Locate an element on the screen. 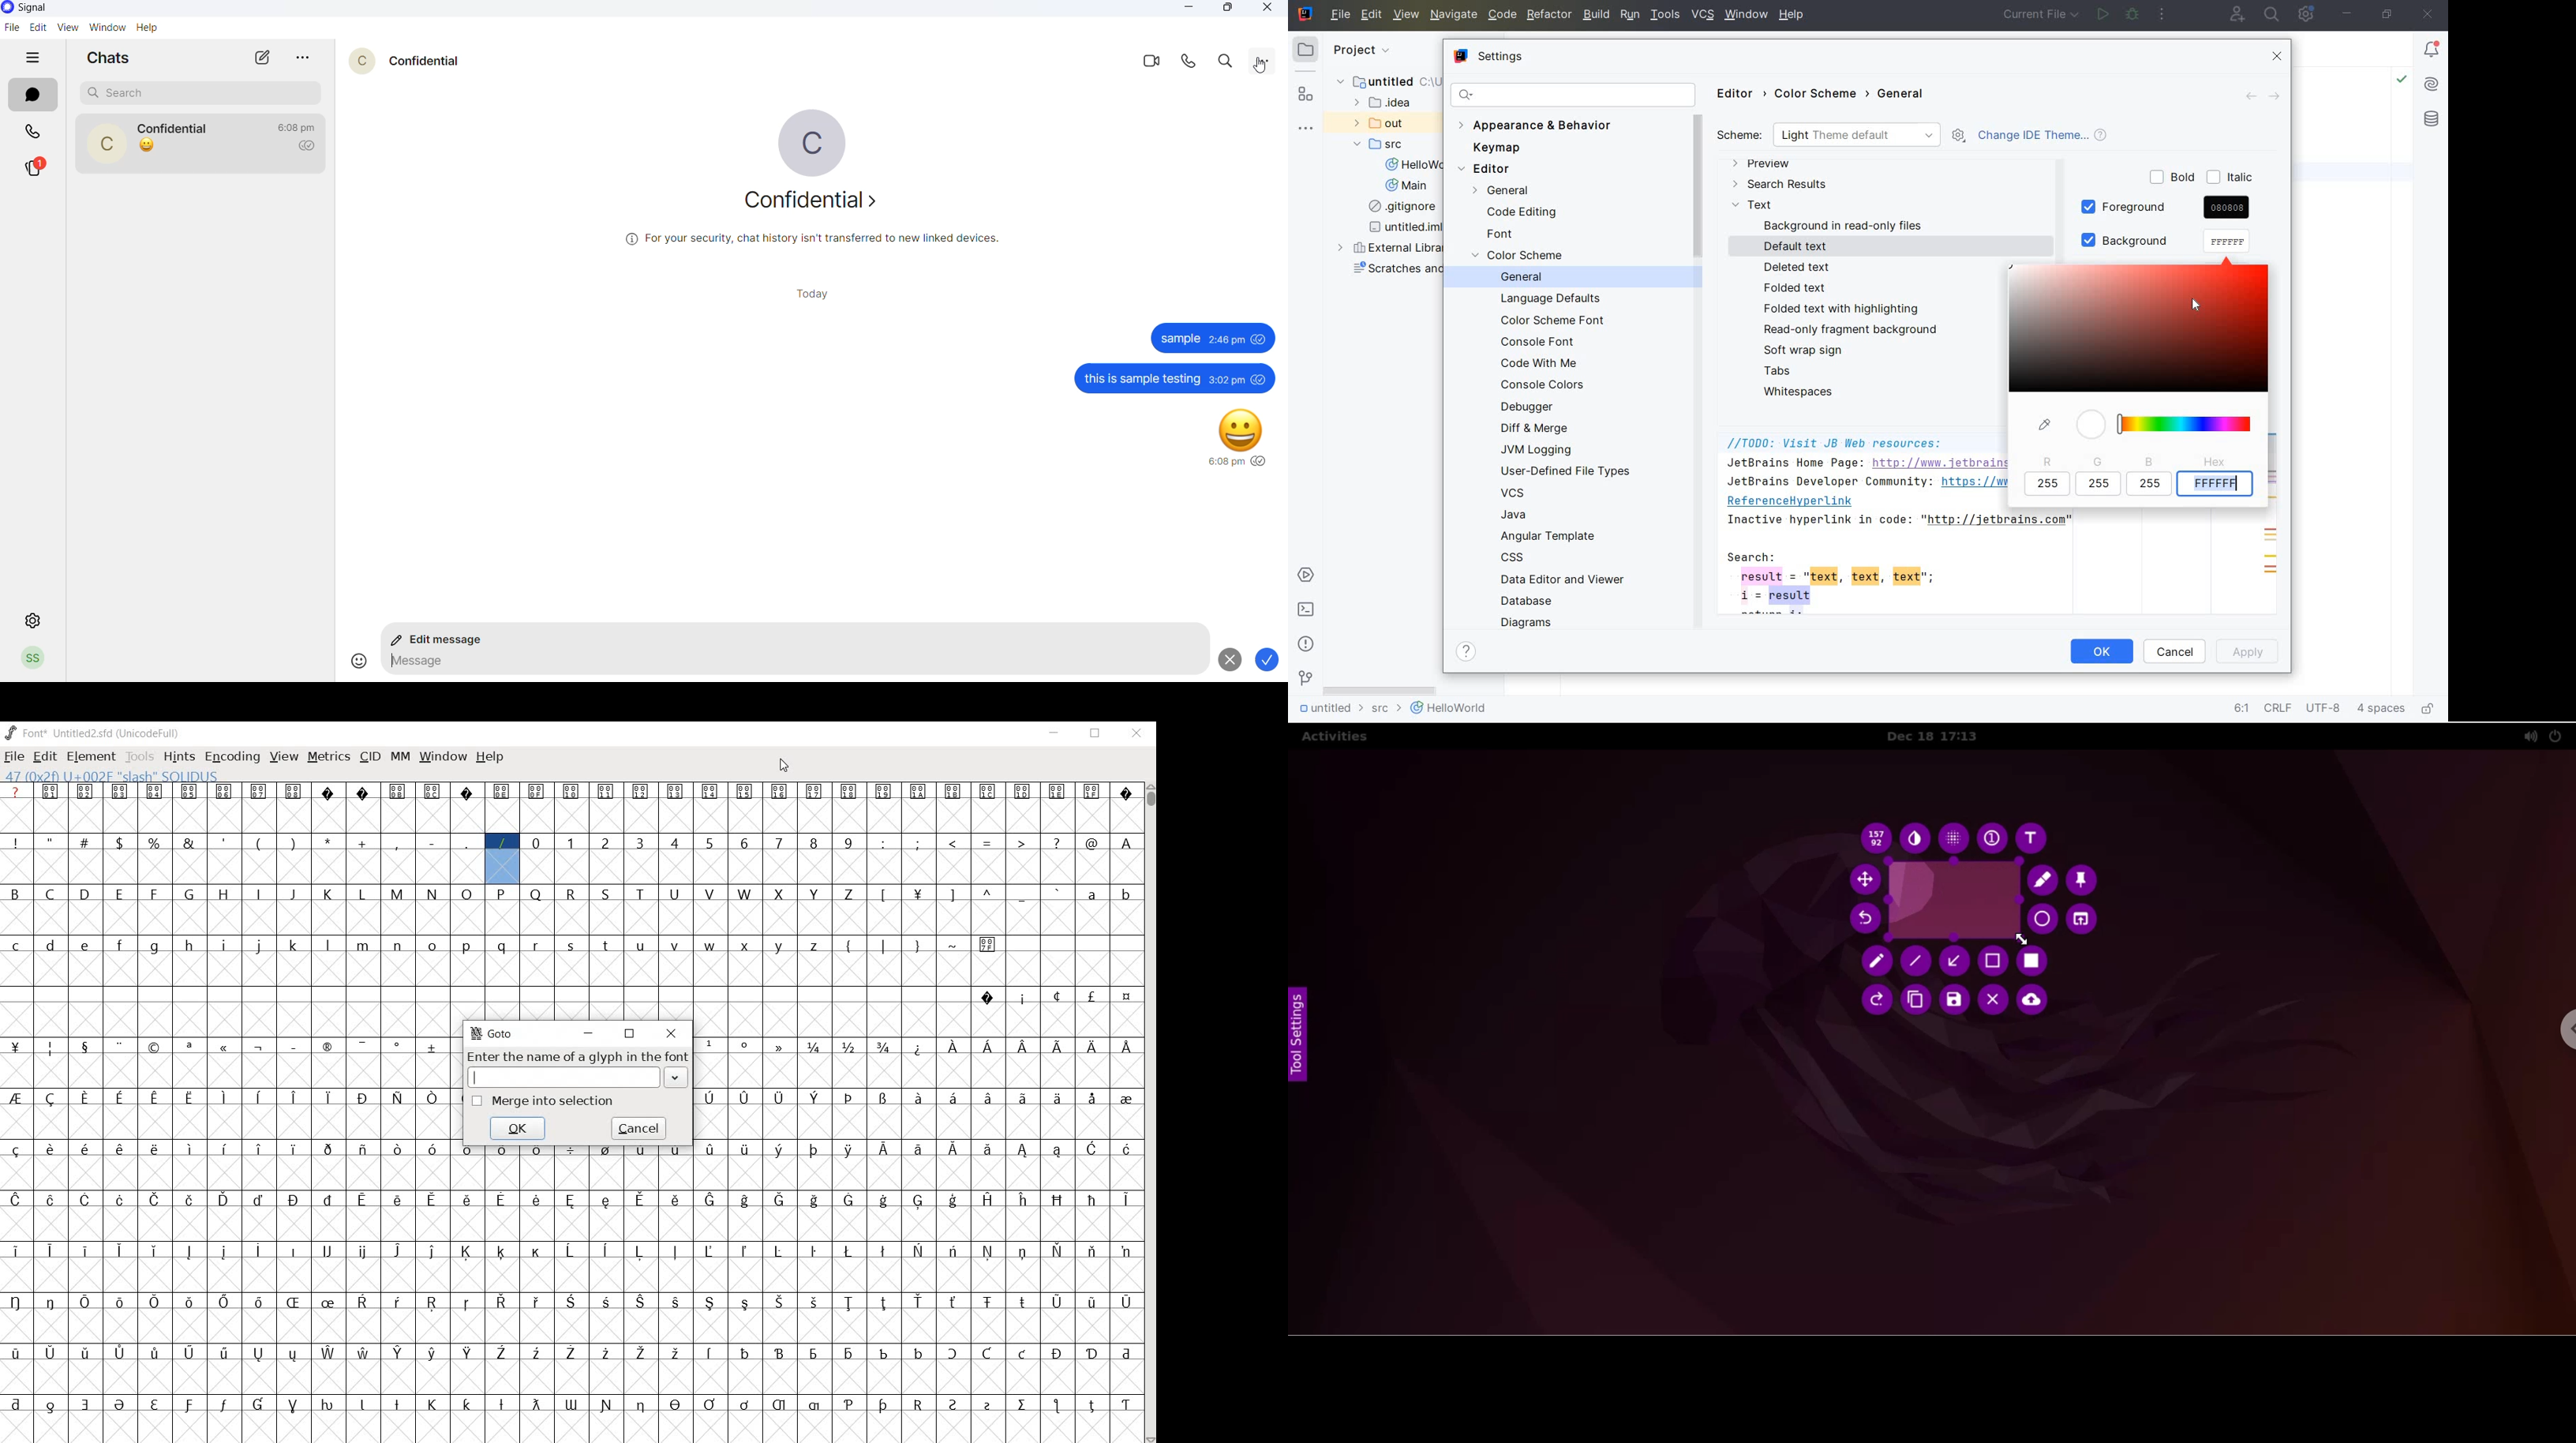 The width and height of the screenshot is (2576, 1456). BACK is located at coordinates (2246, 96).